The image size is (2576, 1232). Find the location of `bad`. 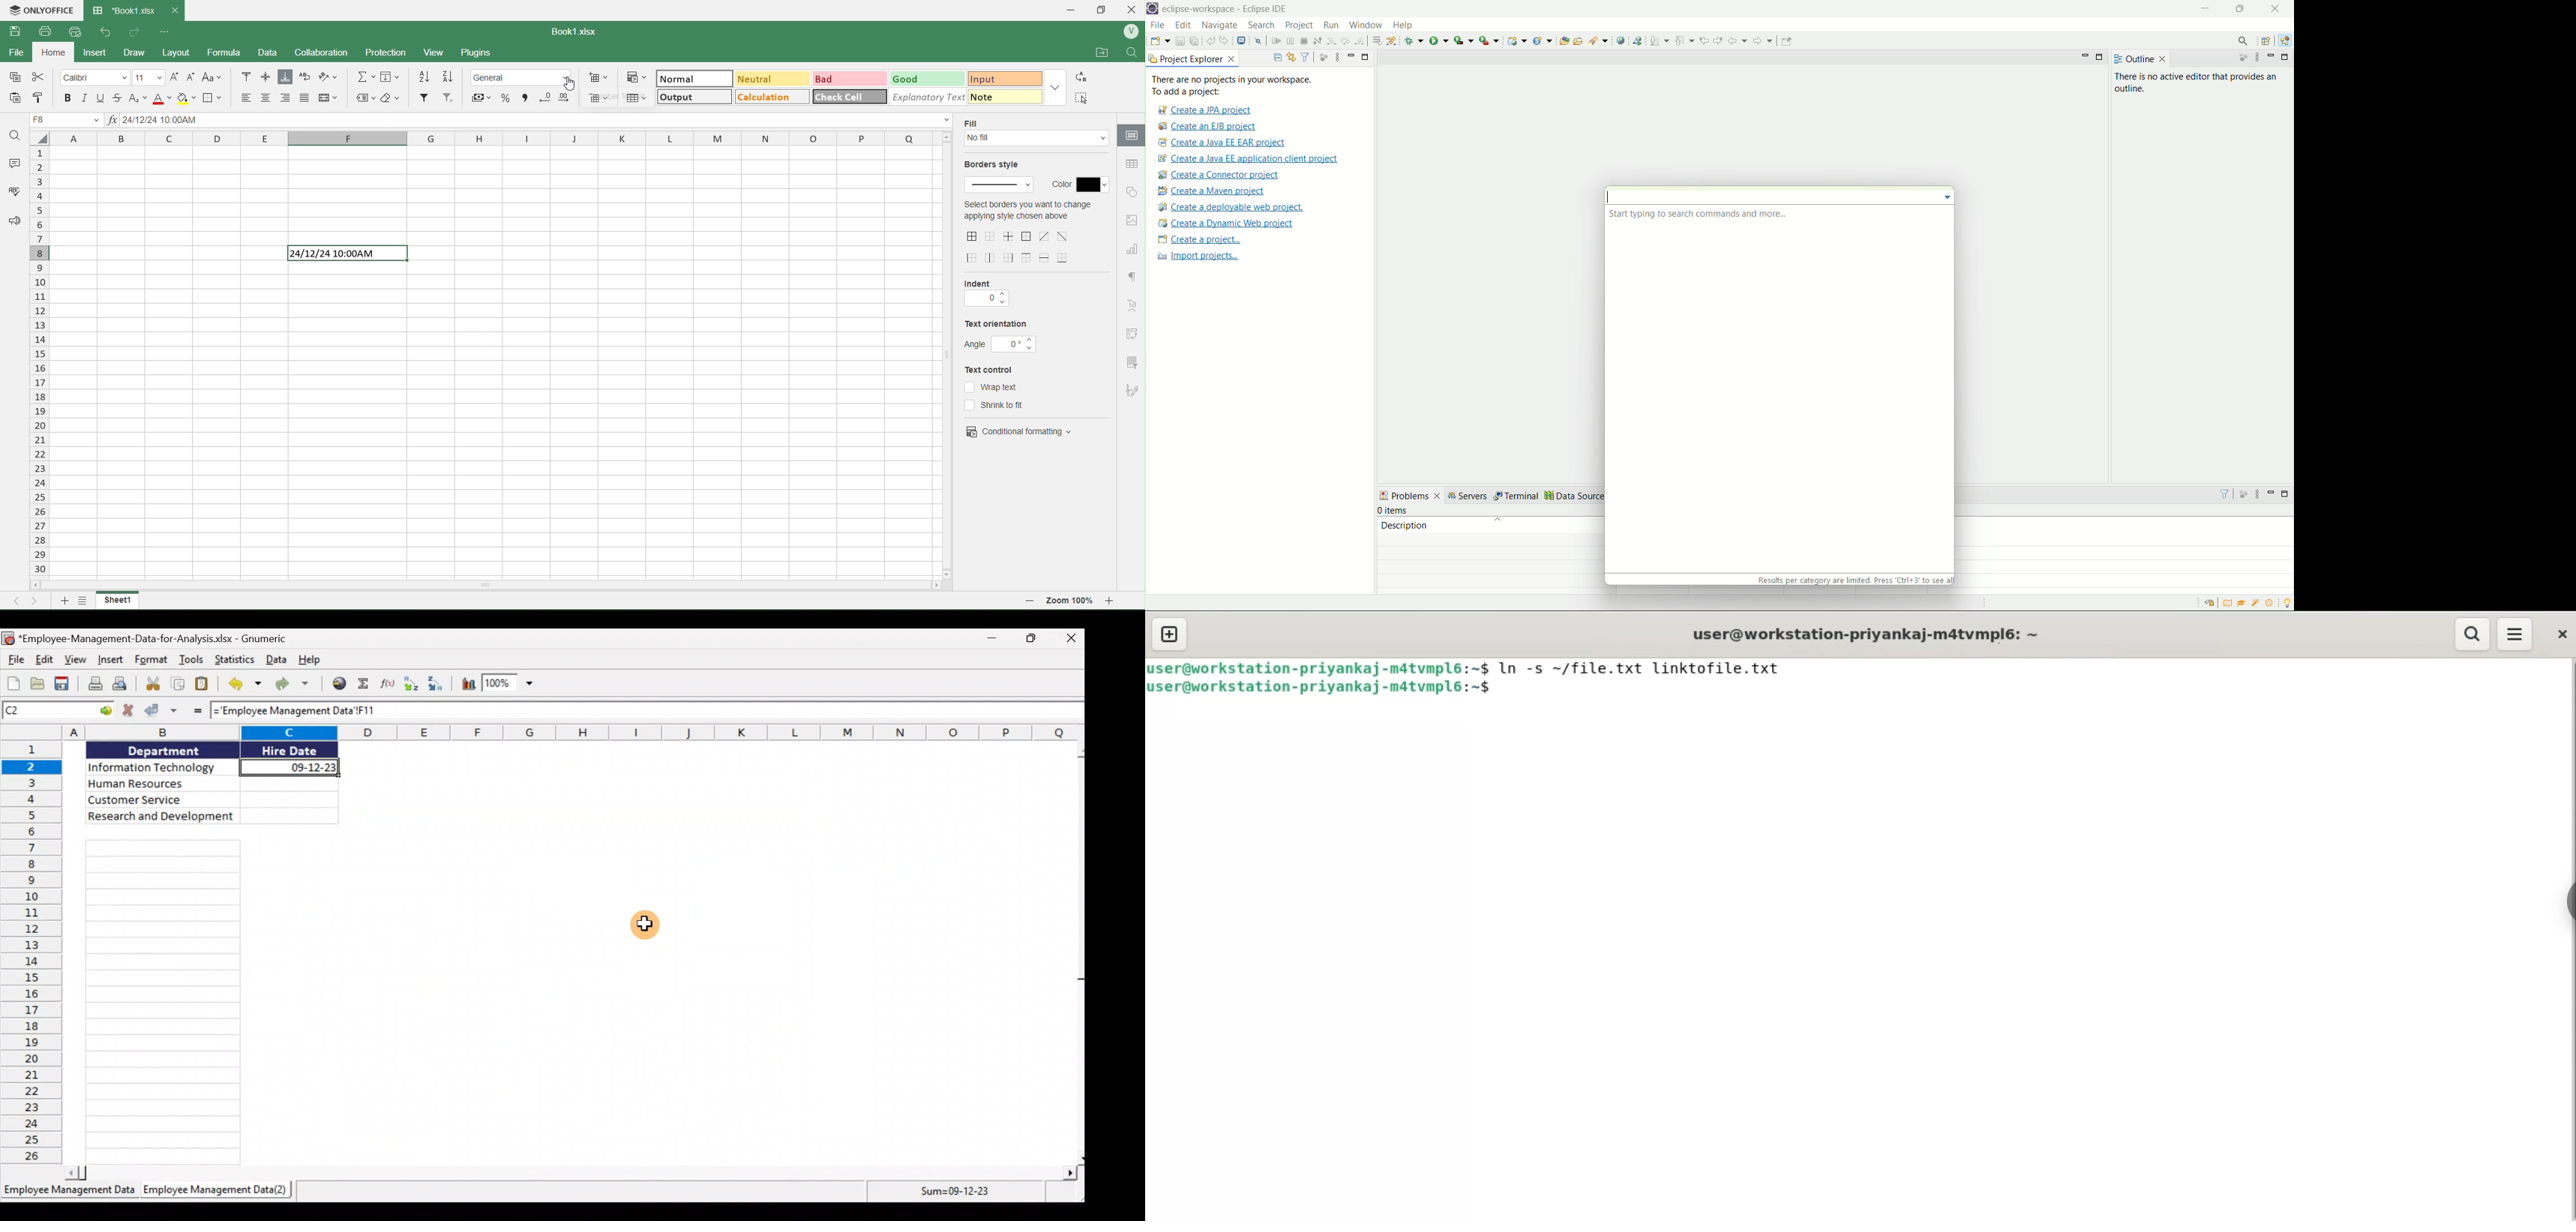

bad is located at coordinates (827, 78).